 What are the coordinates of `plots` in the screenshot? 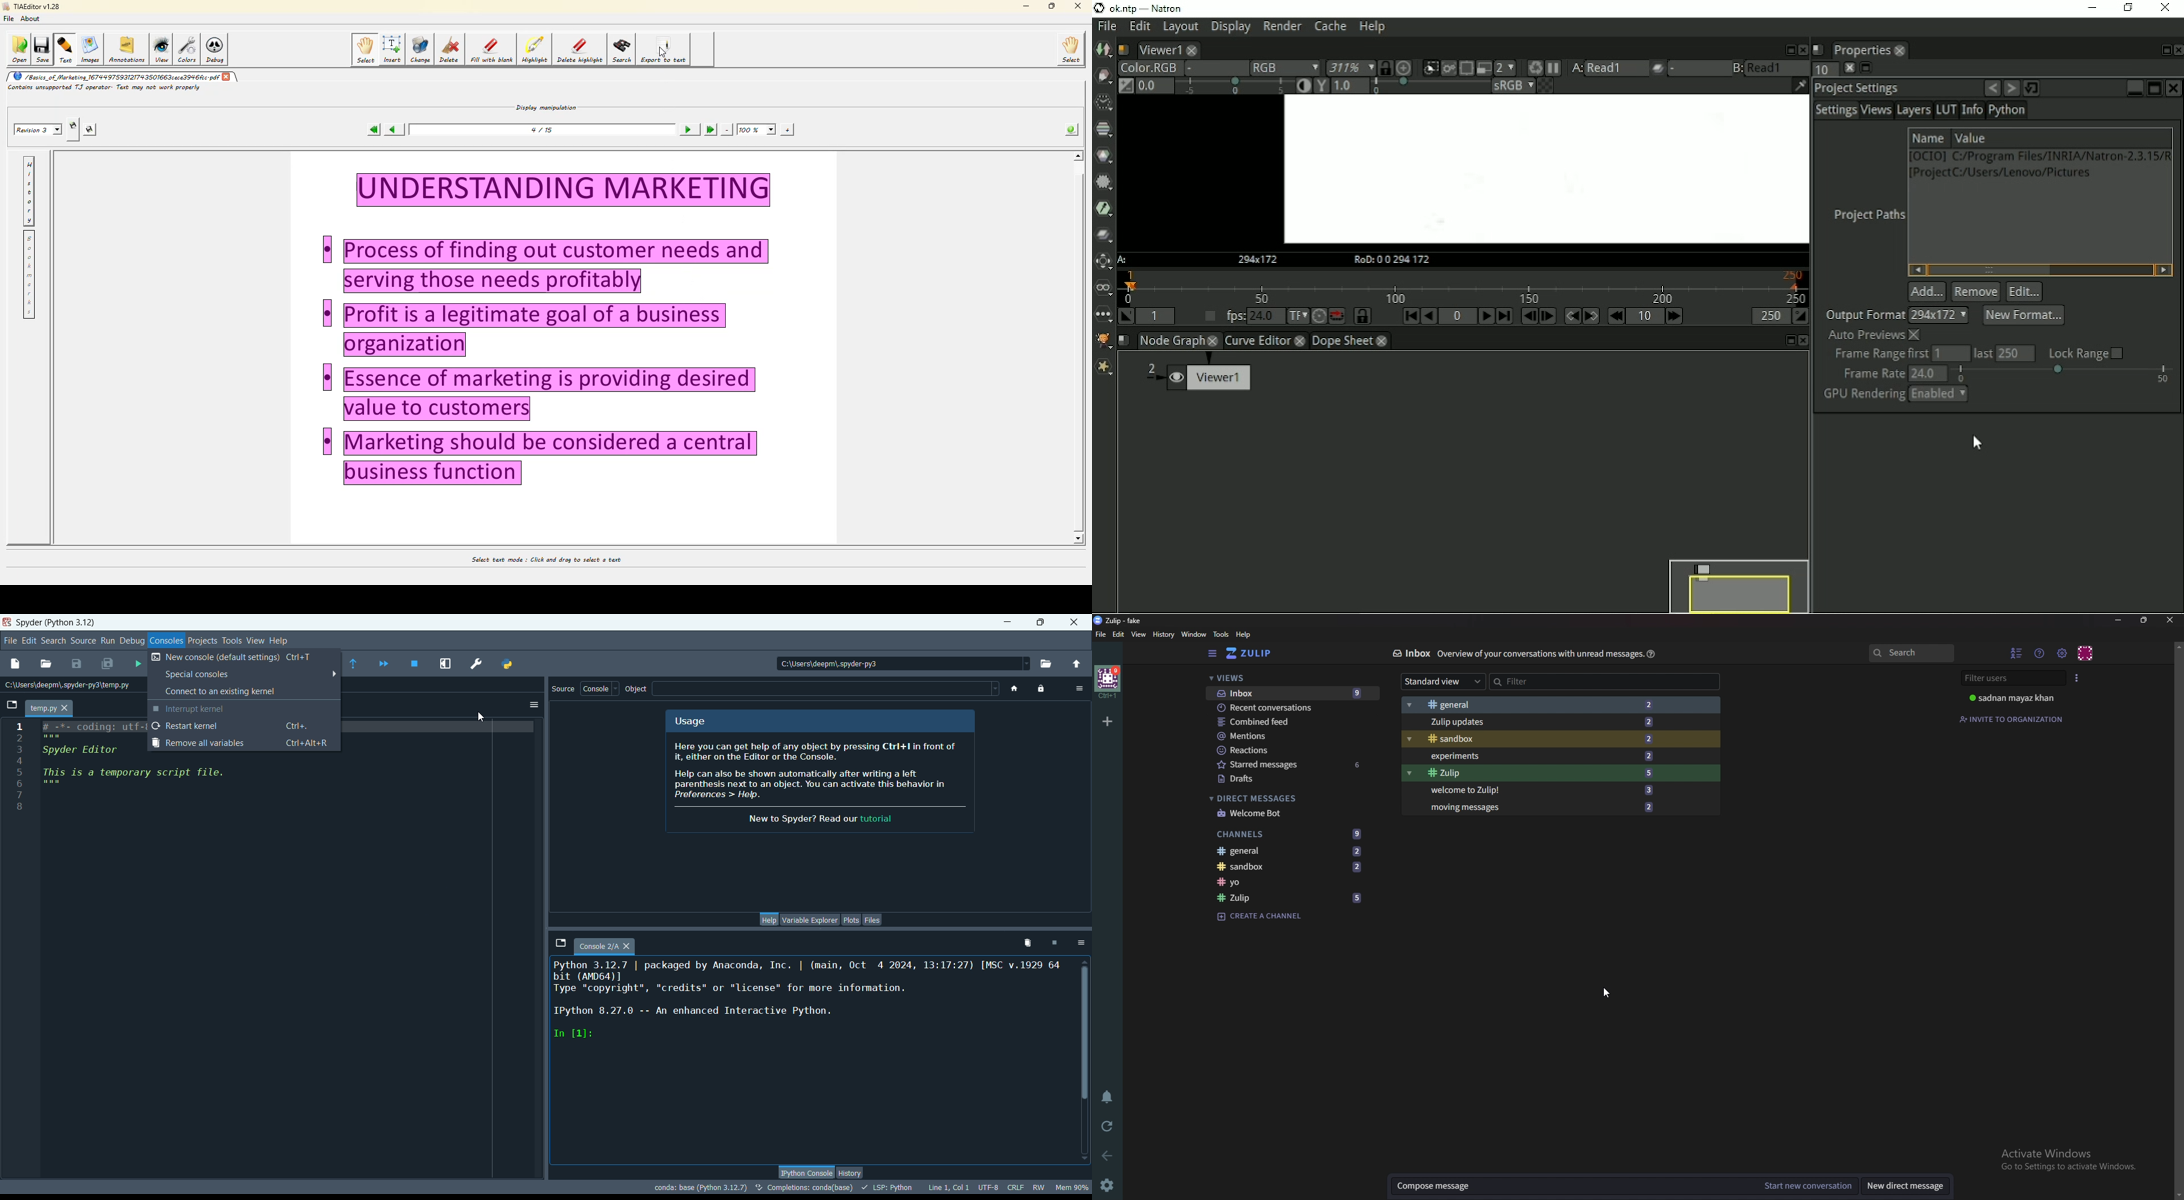 It's located at (851, 921).